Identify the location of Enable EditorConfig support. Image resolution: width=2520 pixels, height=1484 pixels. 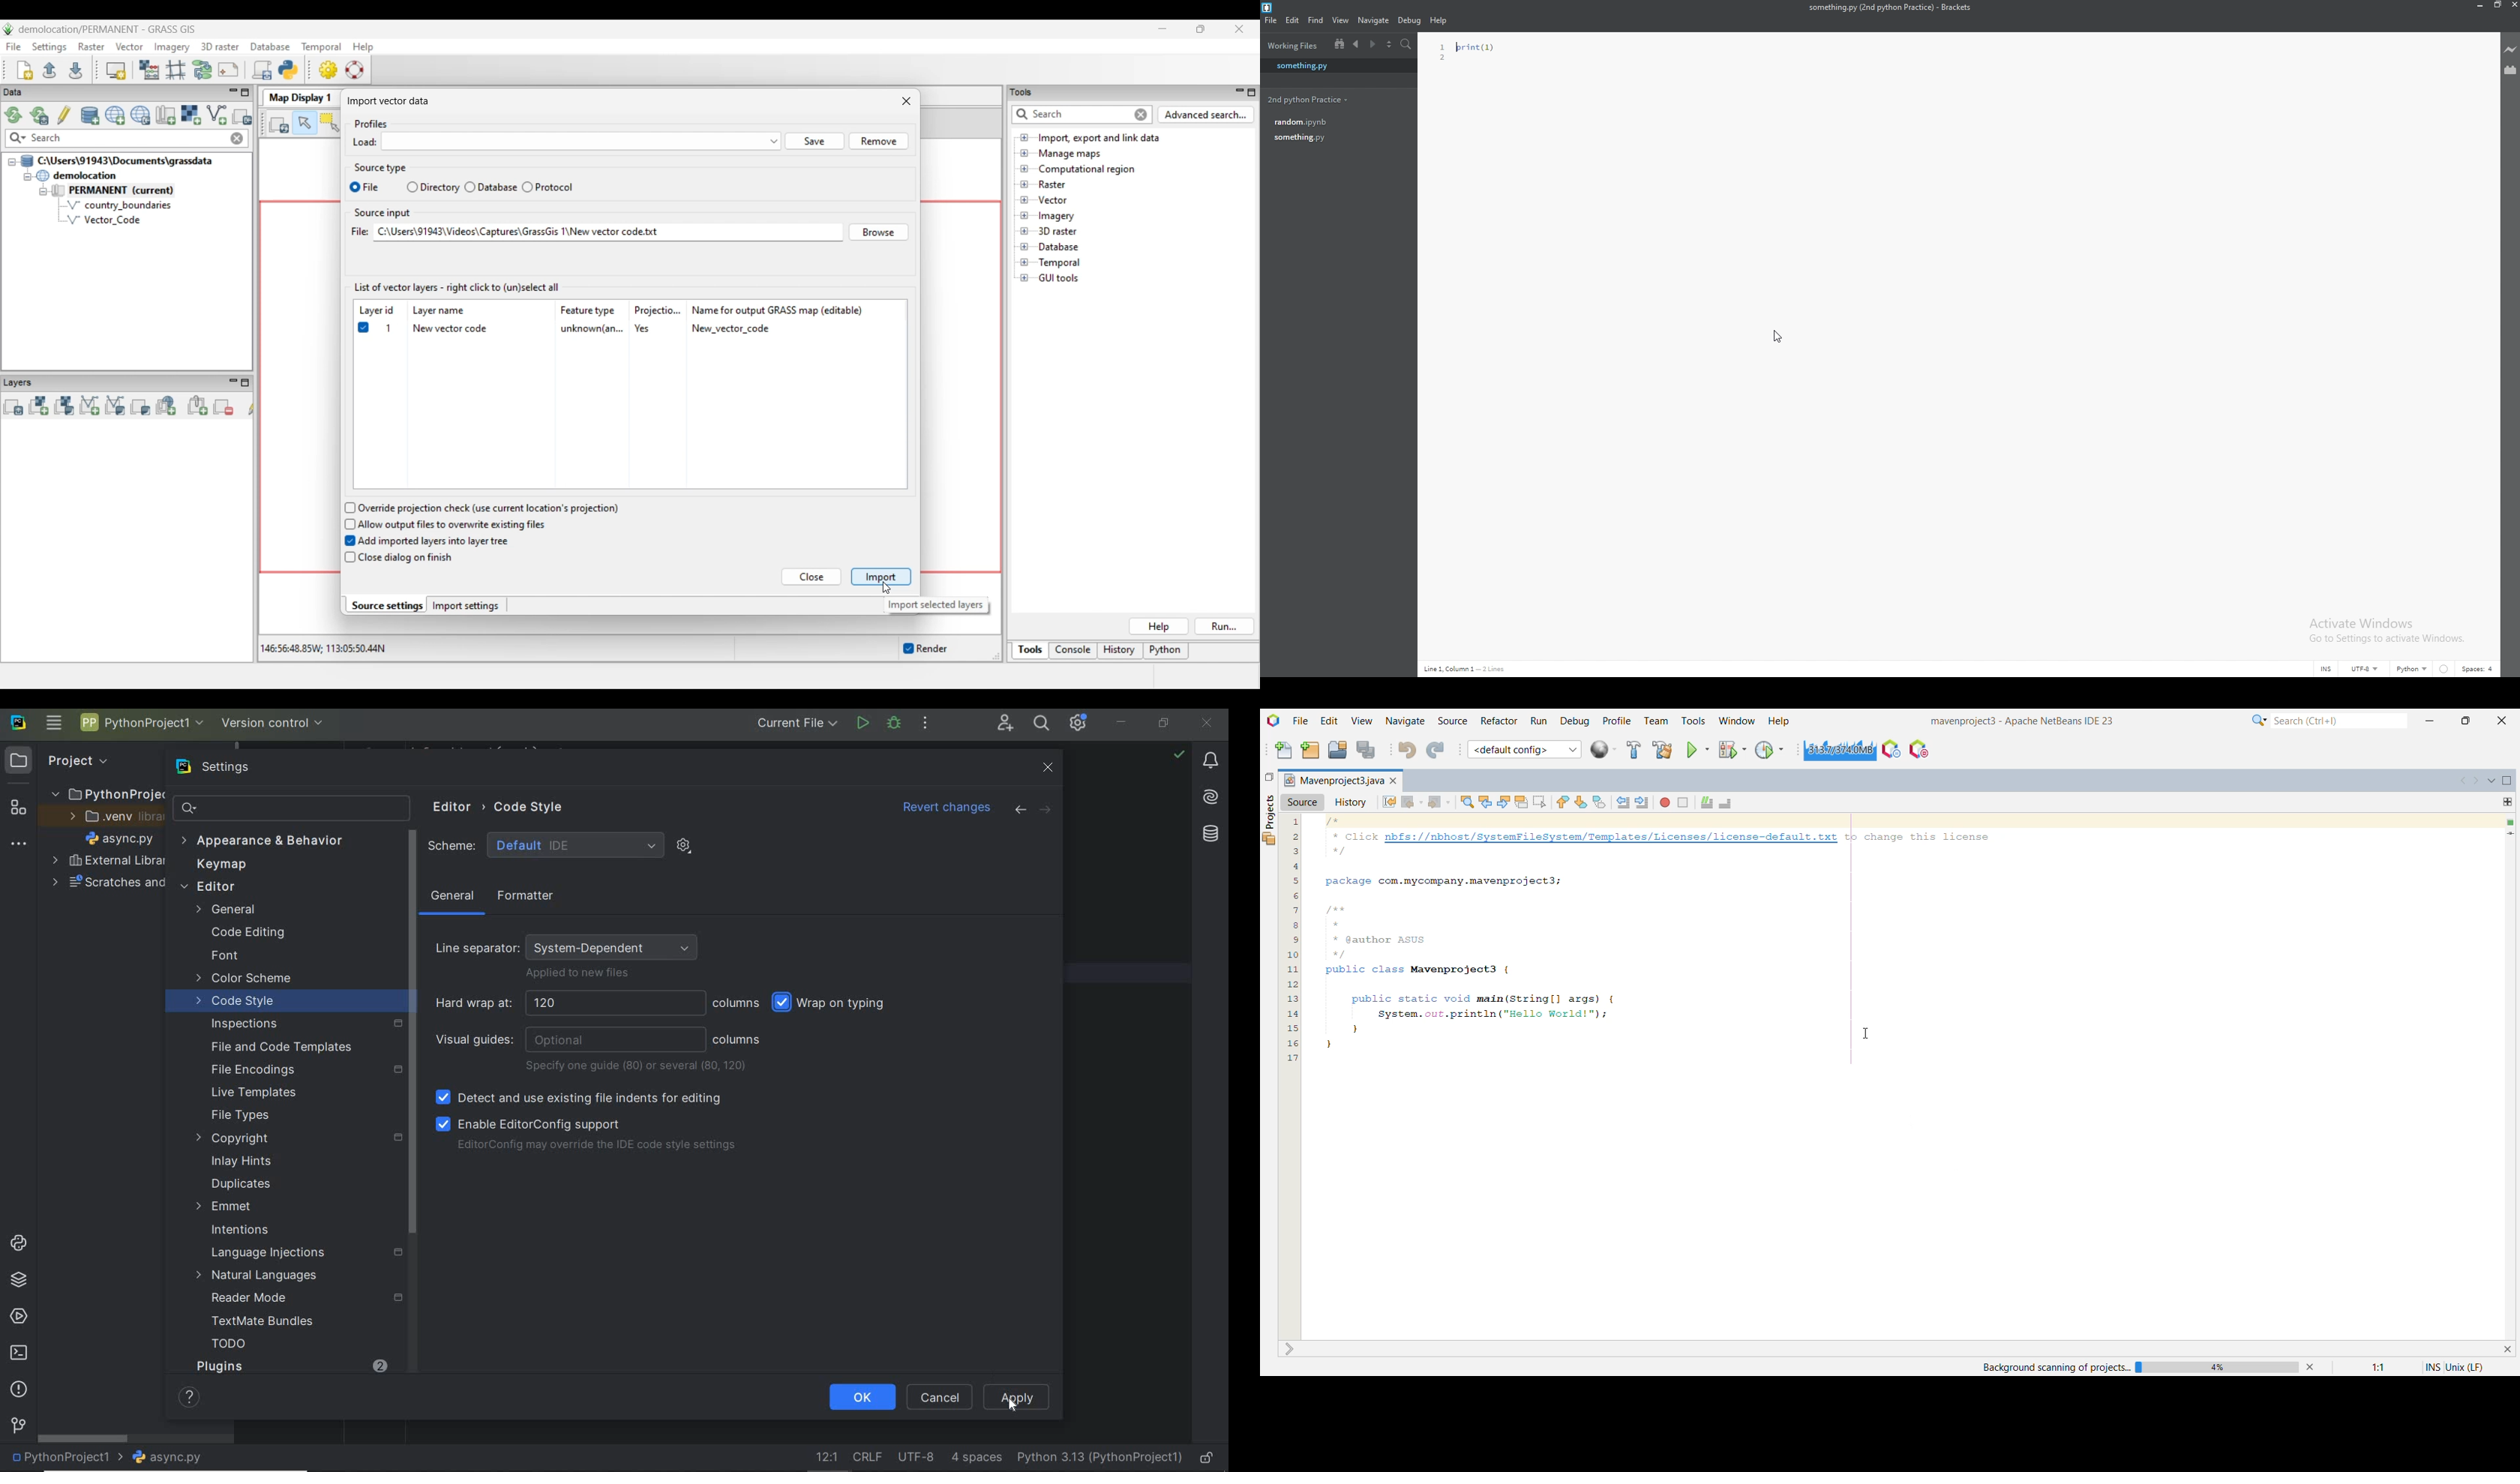
(529, 1123).